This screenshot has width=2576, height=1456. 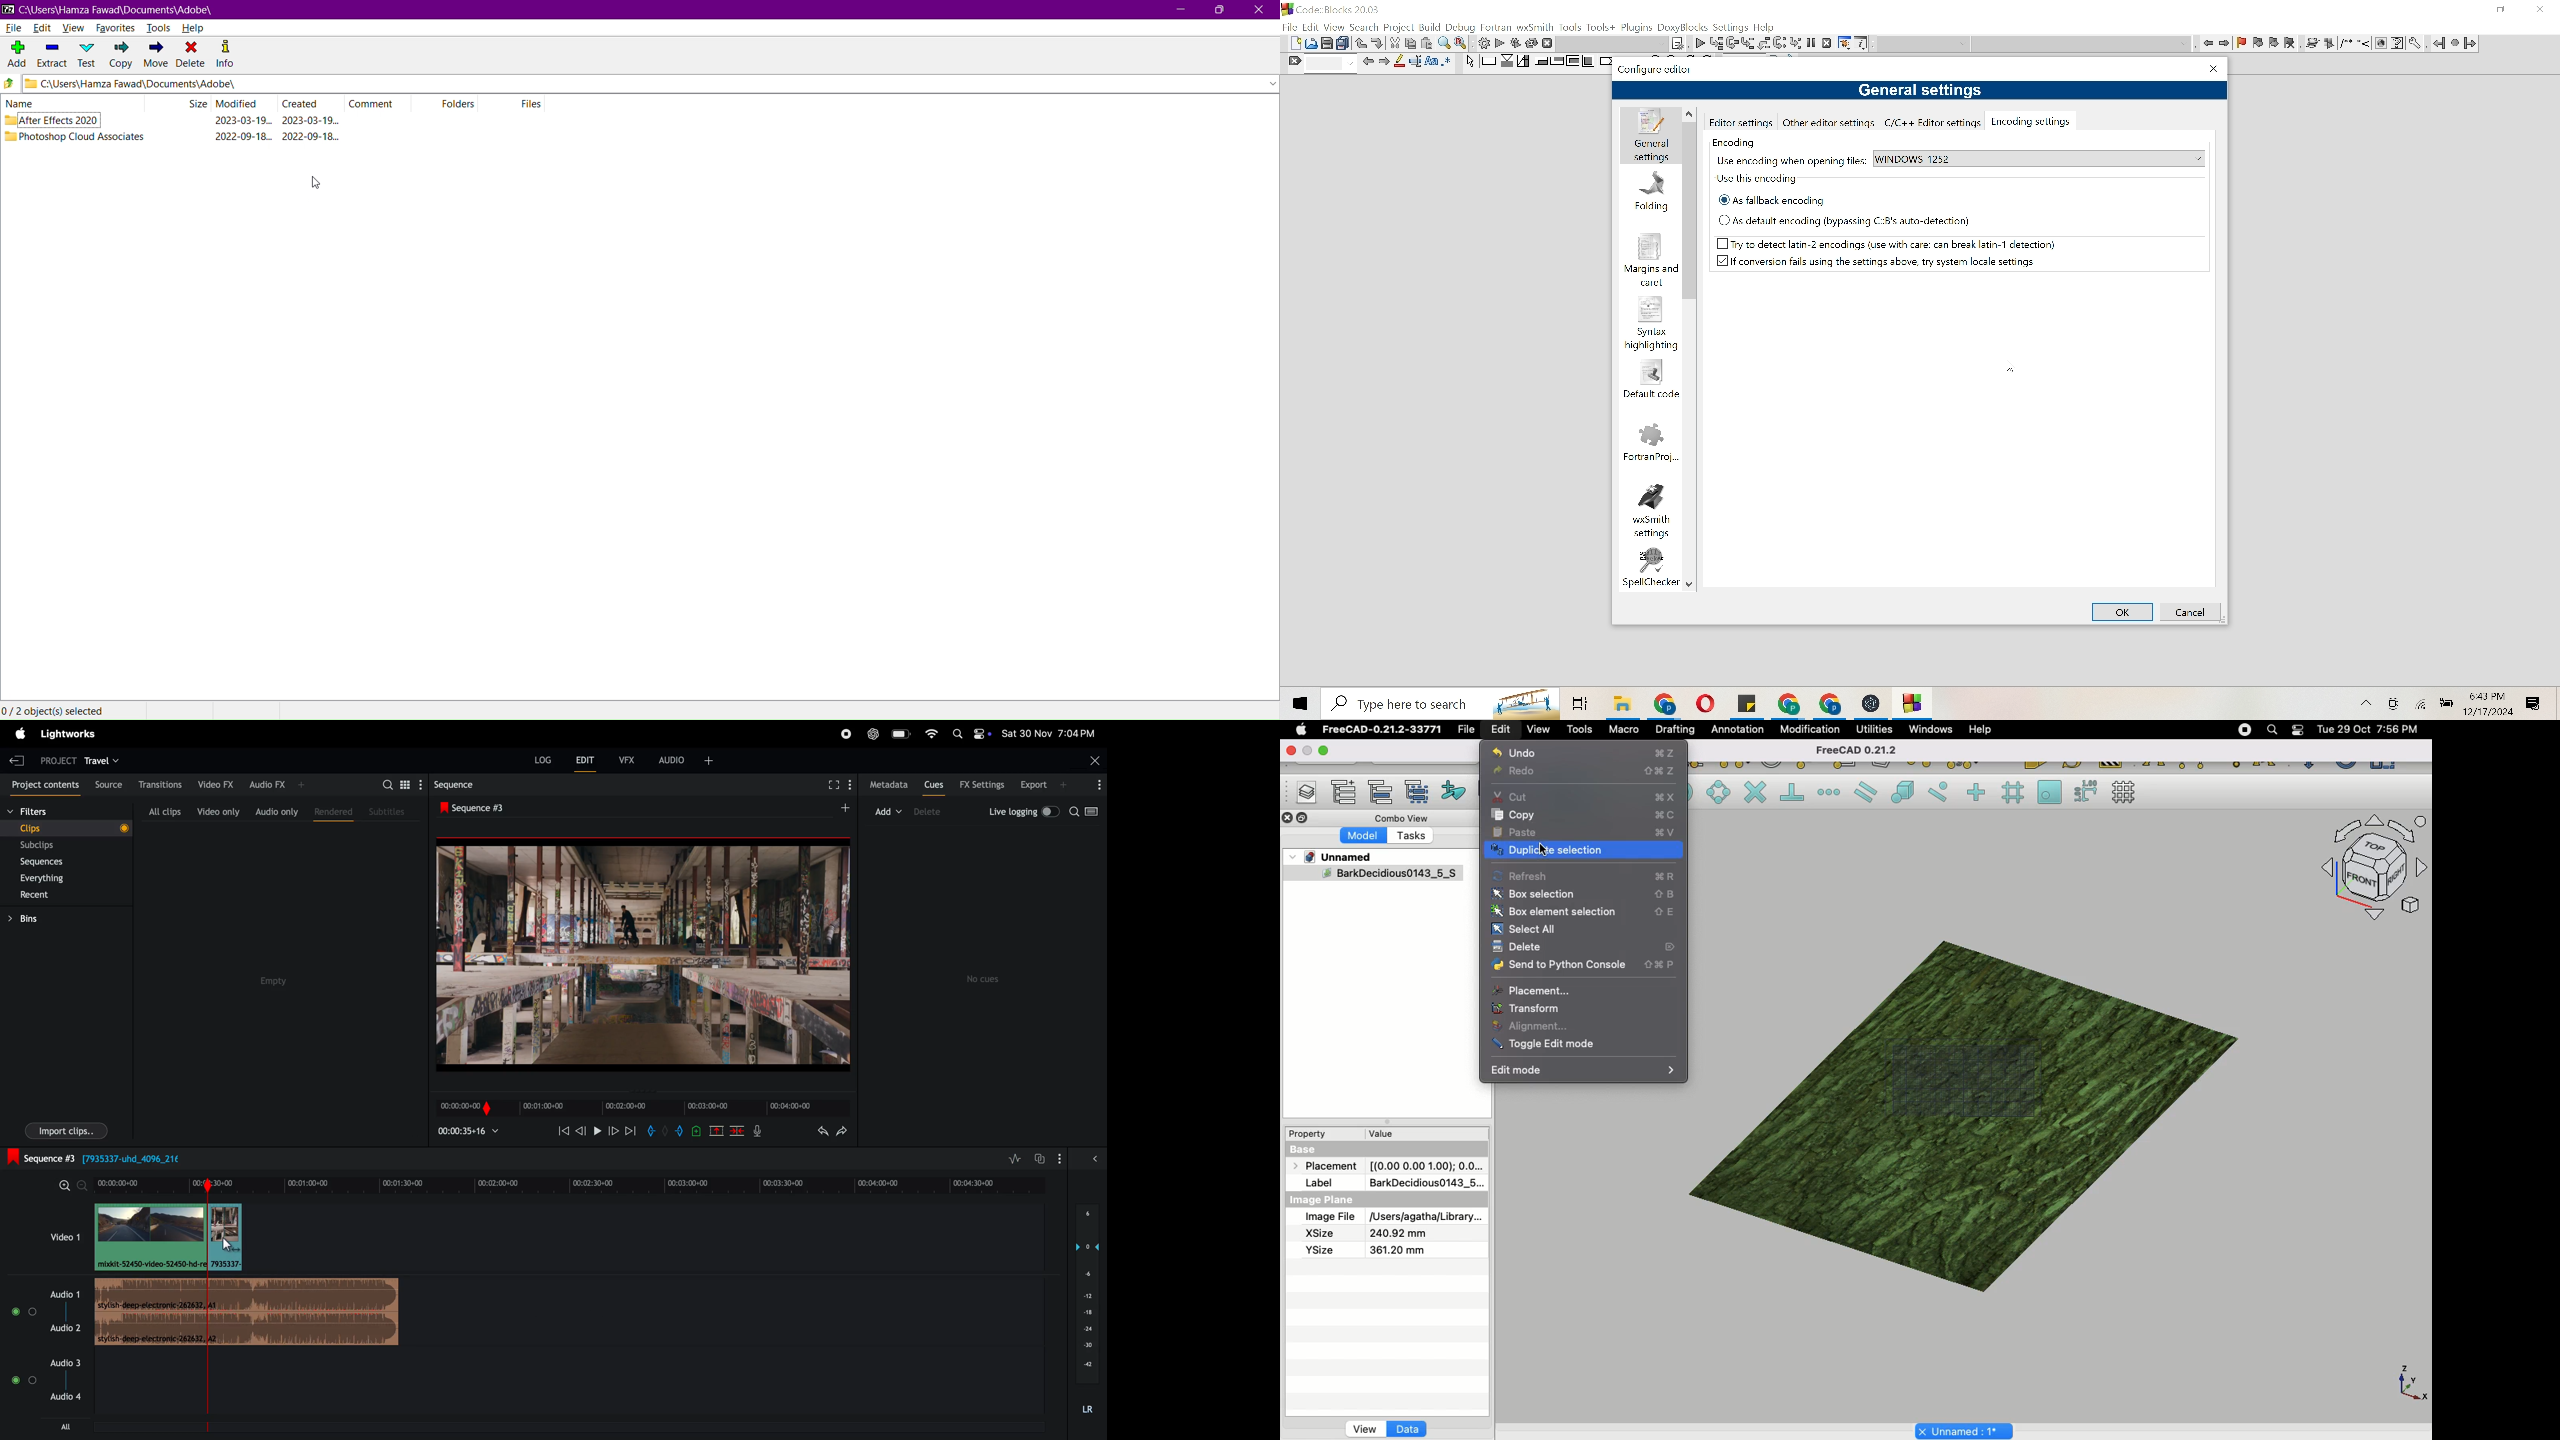 I want to click on Undo, so click(x=1584, y=753).